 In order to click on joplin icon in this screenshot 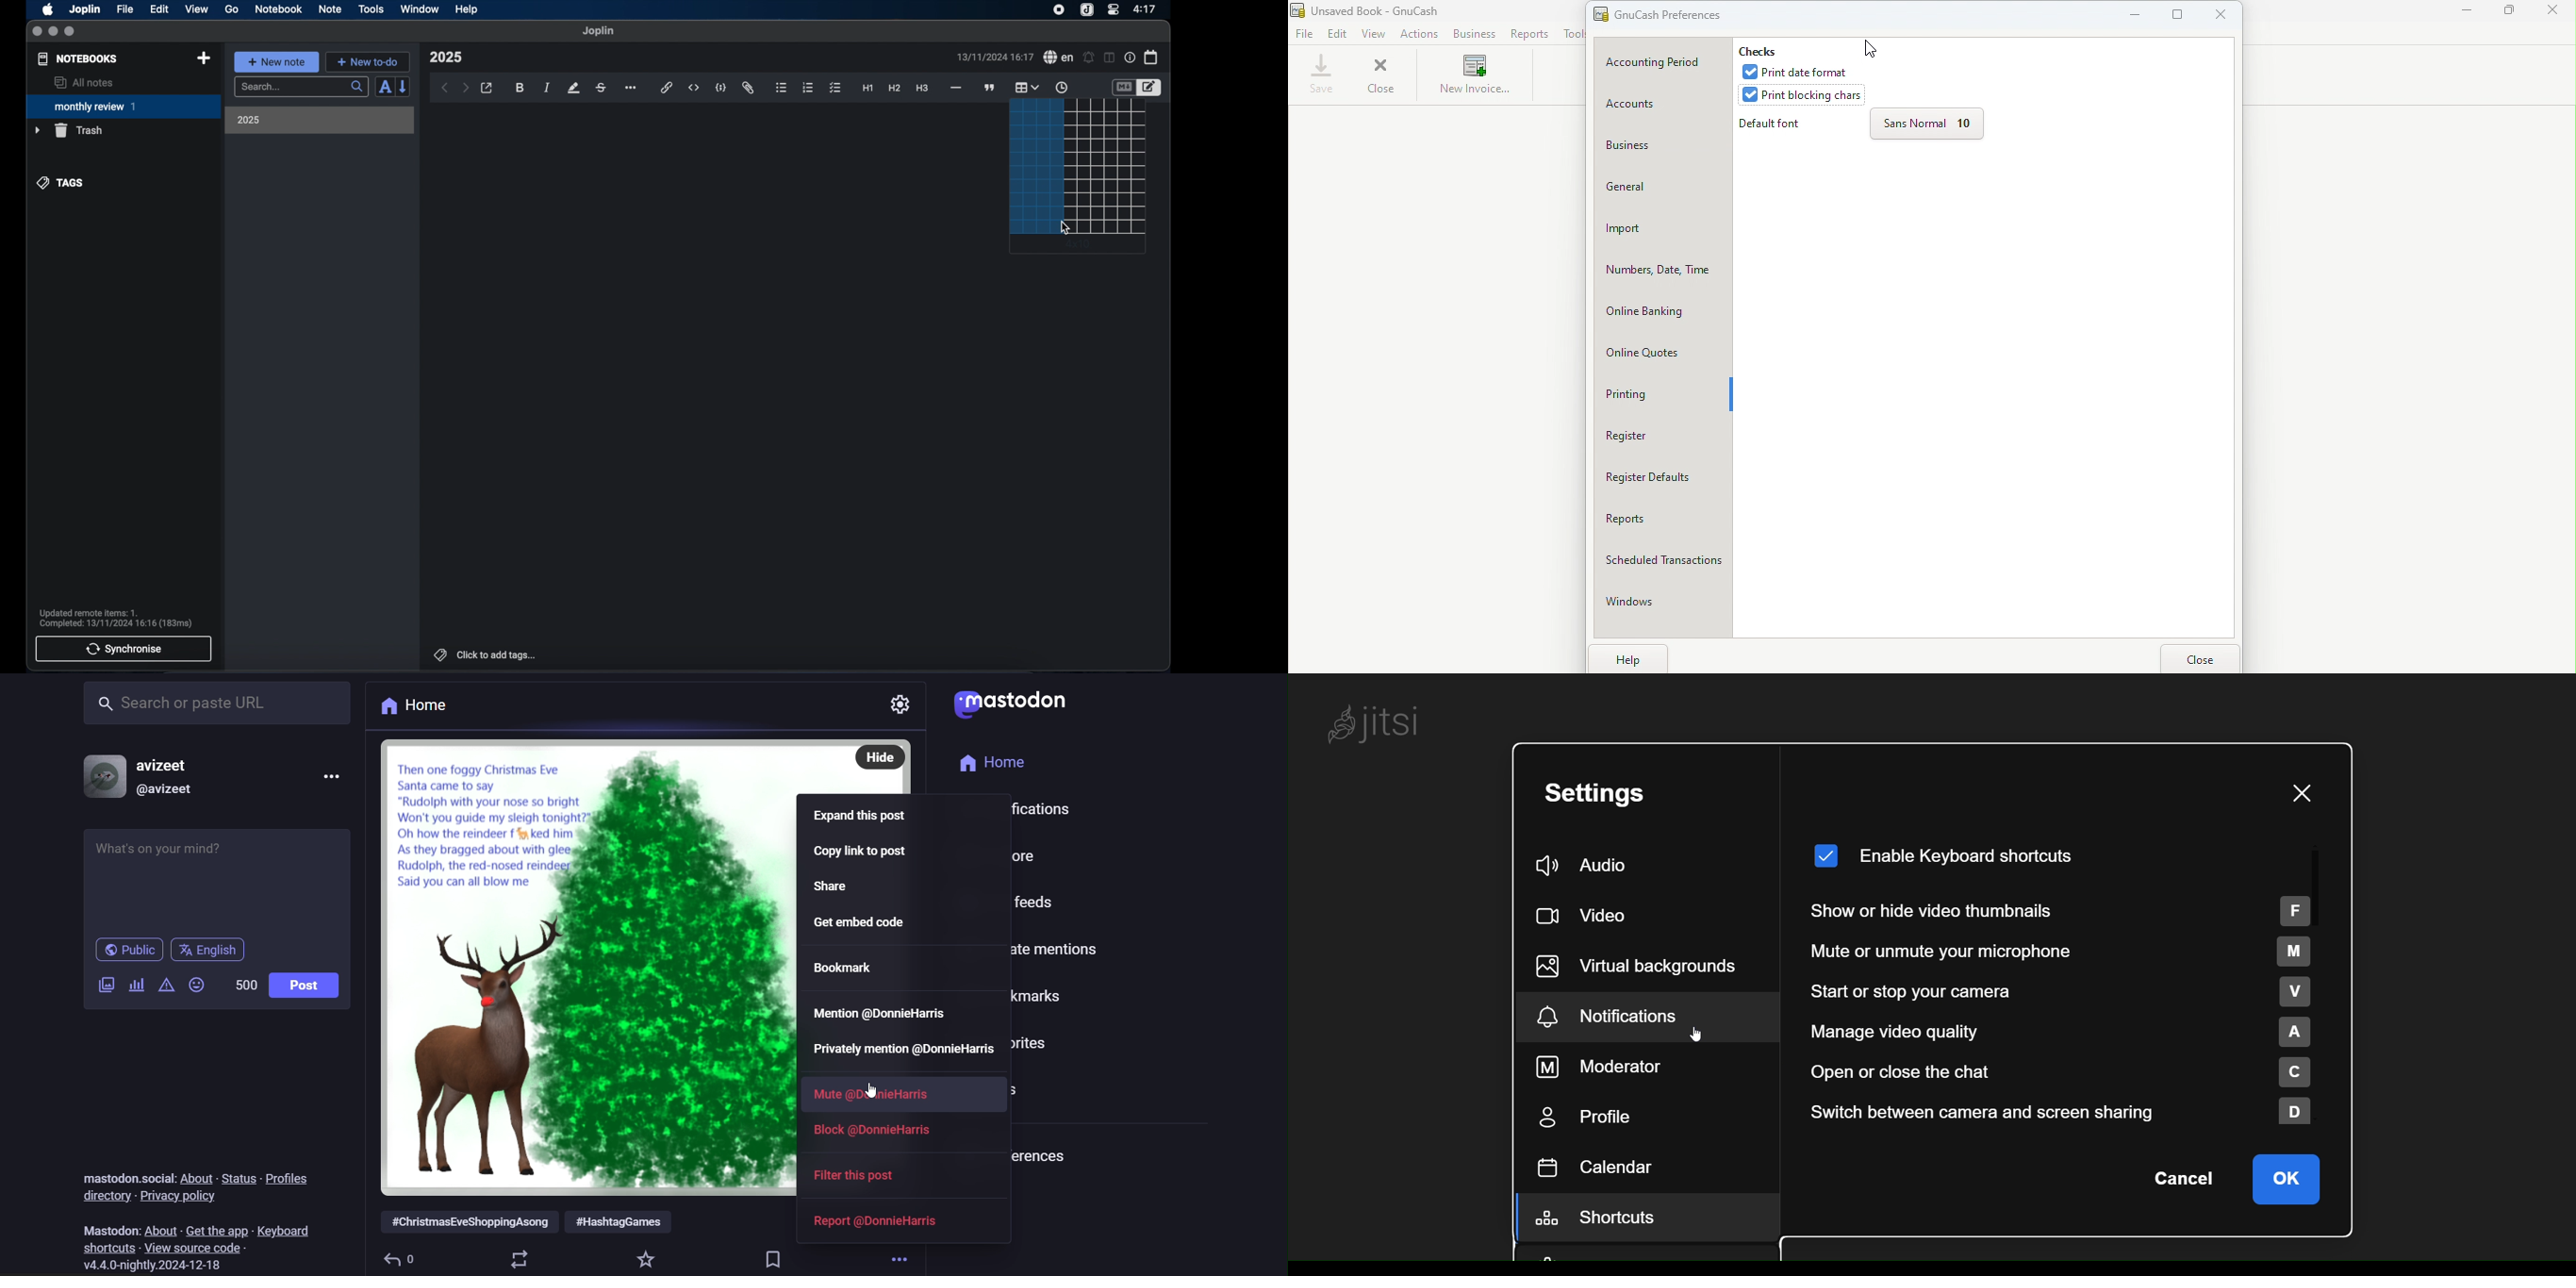, I will do `click(1086, 11)`.